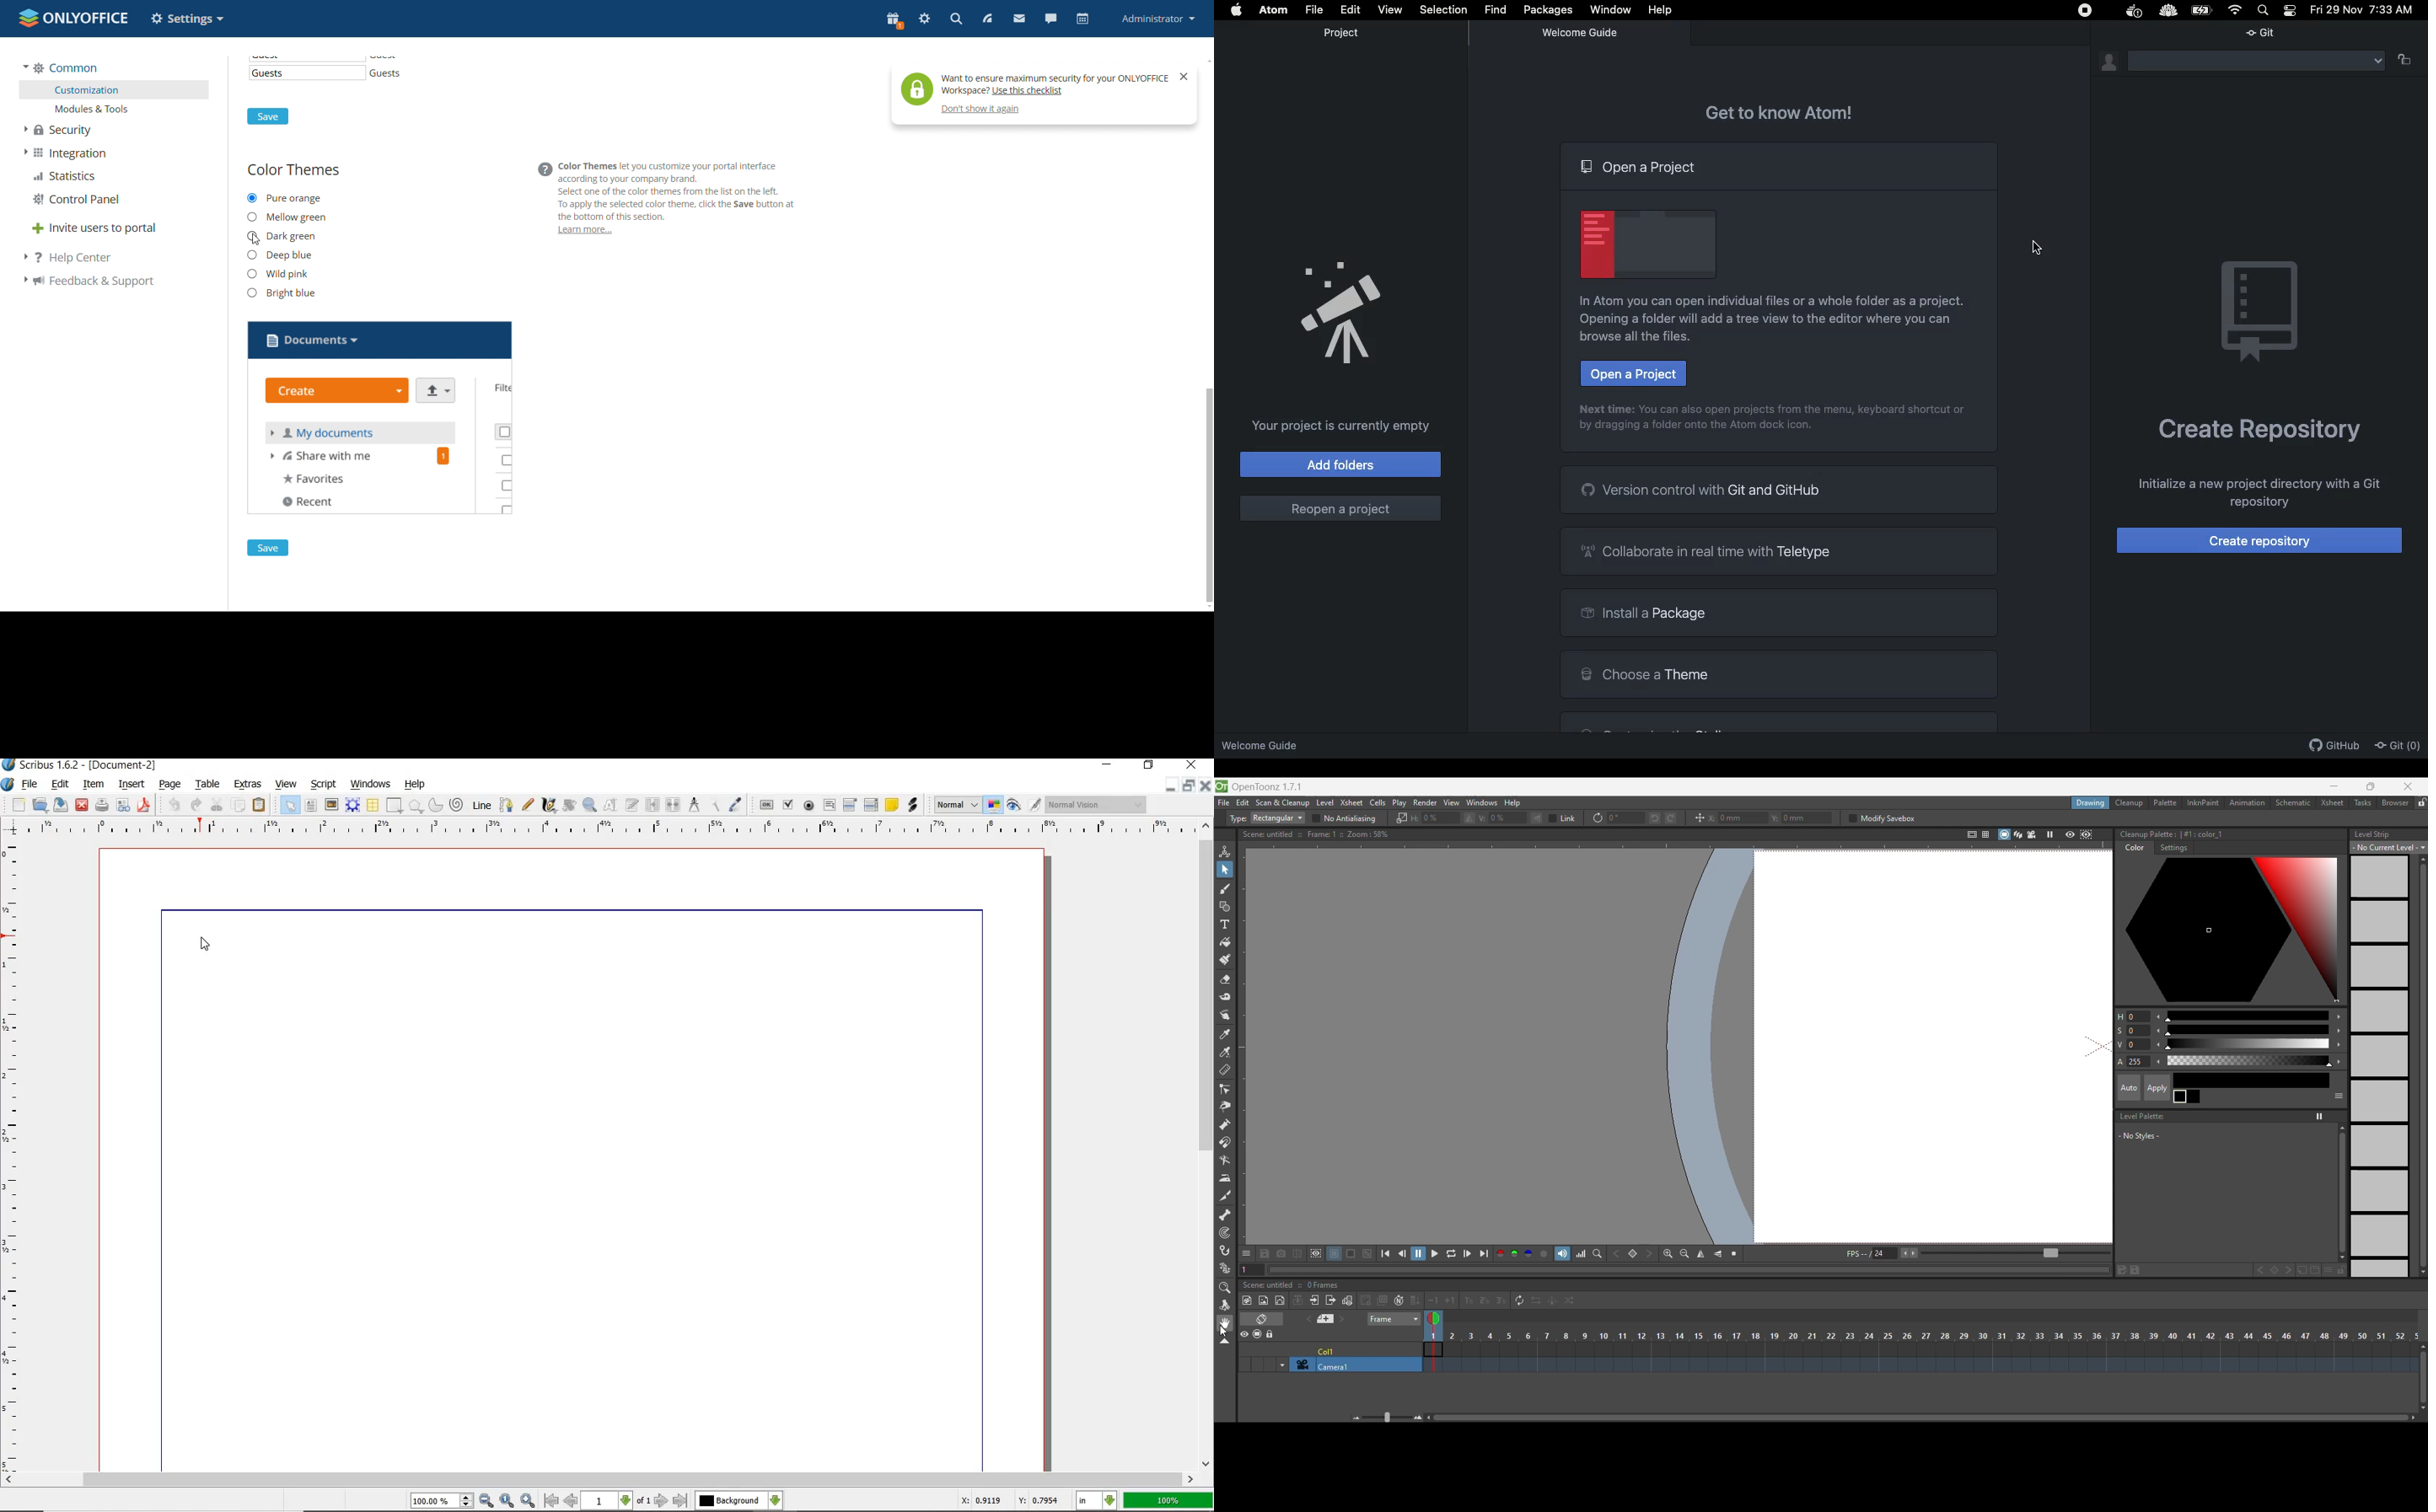 The height and width of the screenshot is (1512, 2436). What do you see at coordinates (2111, 63) in the screenshot?
I see `Git identity ` at bounding box center [2111, 63].